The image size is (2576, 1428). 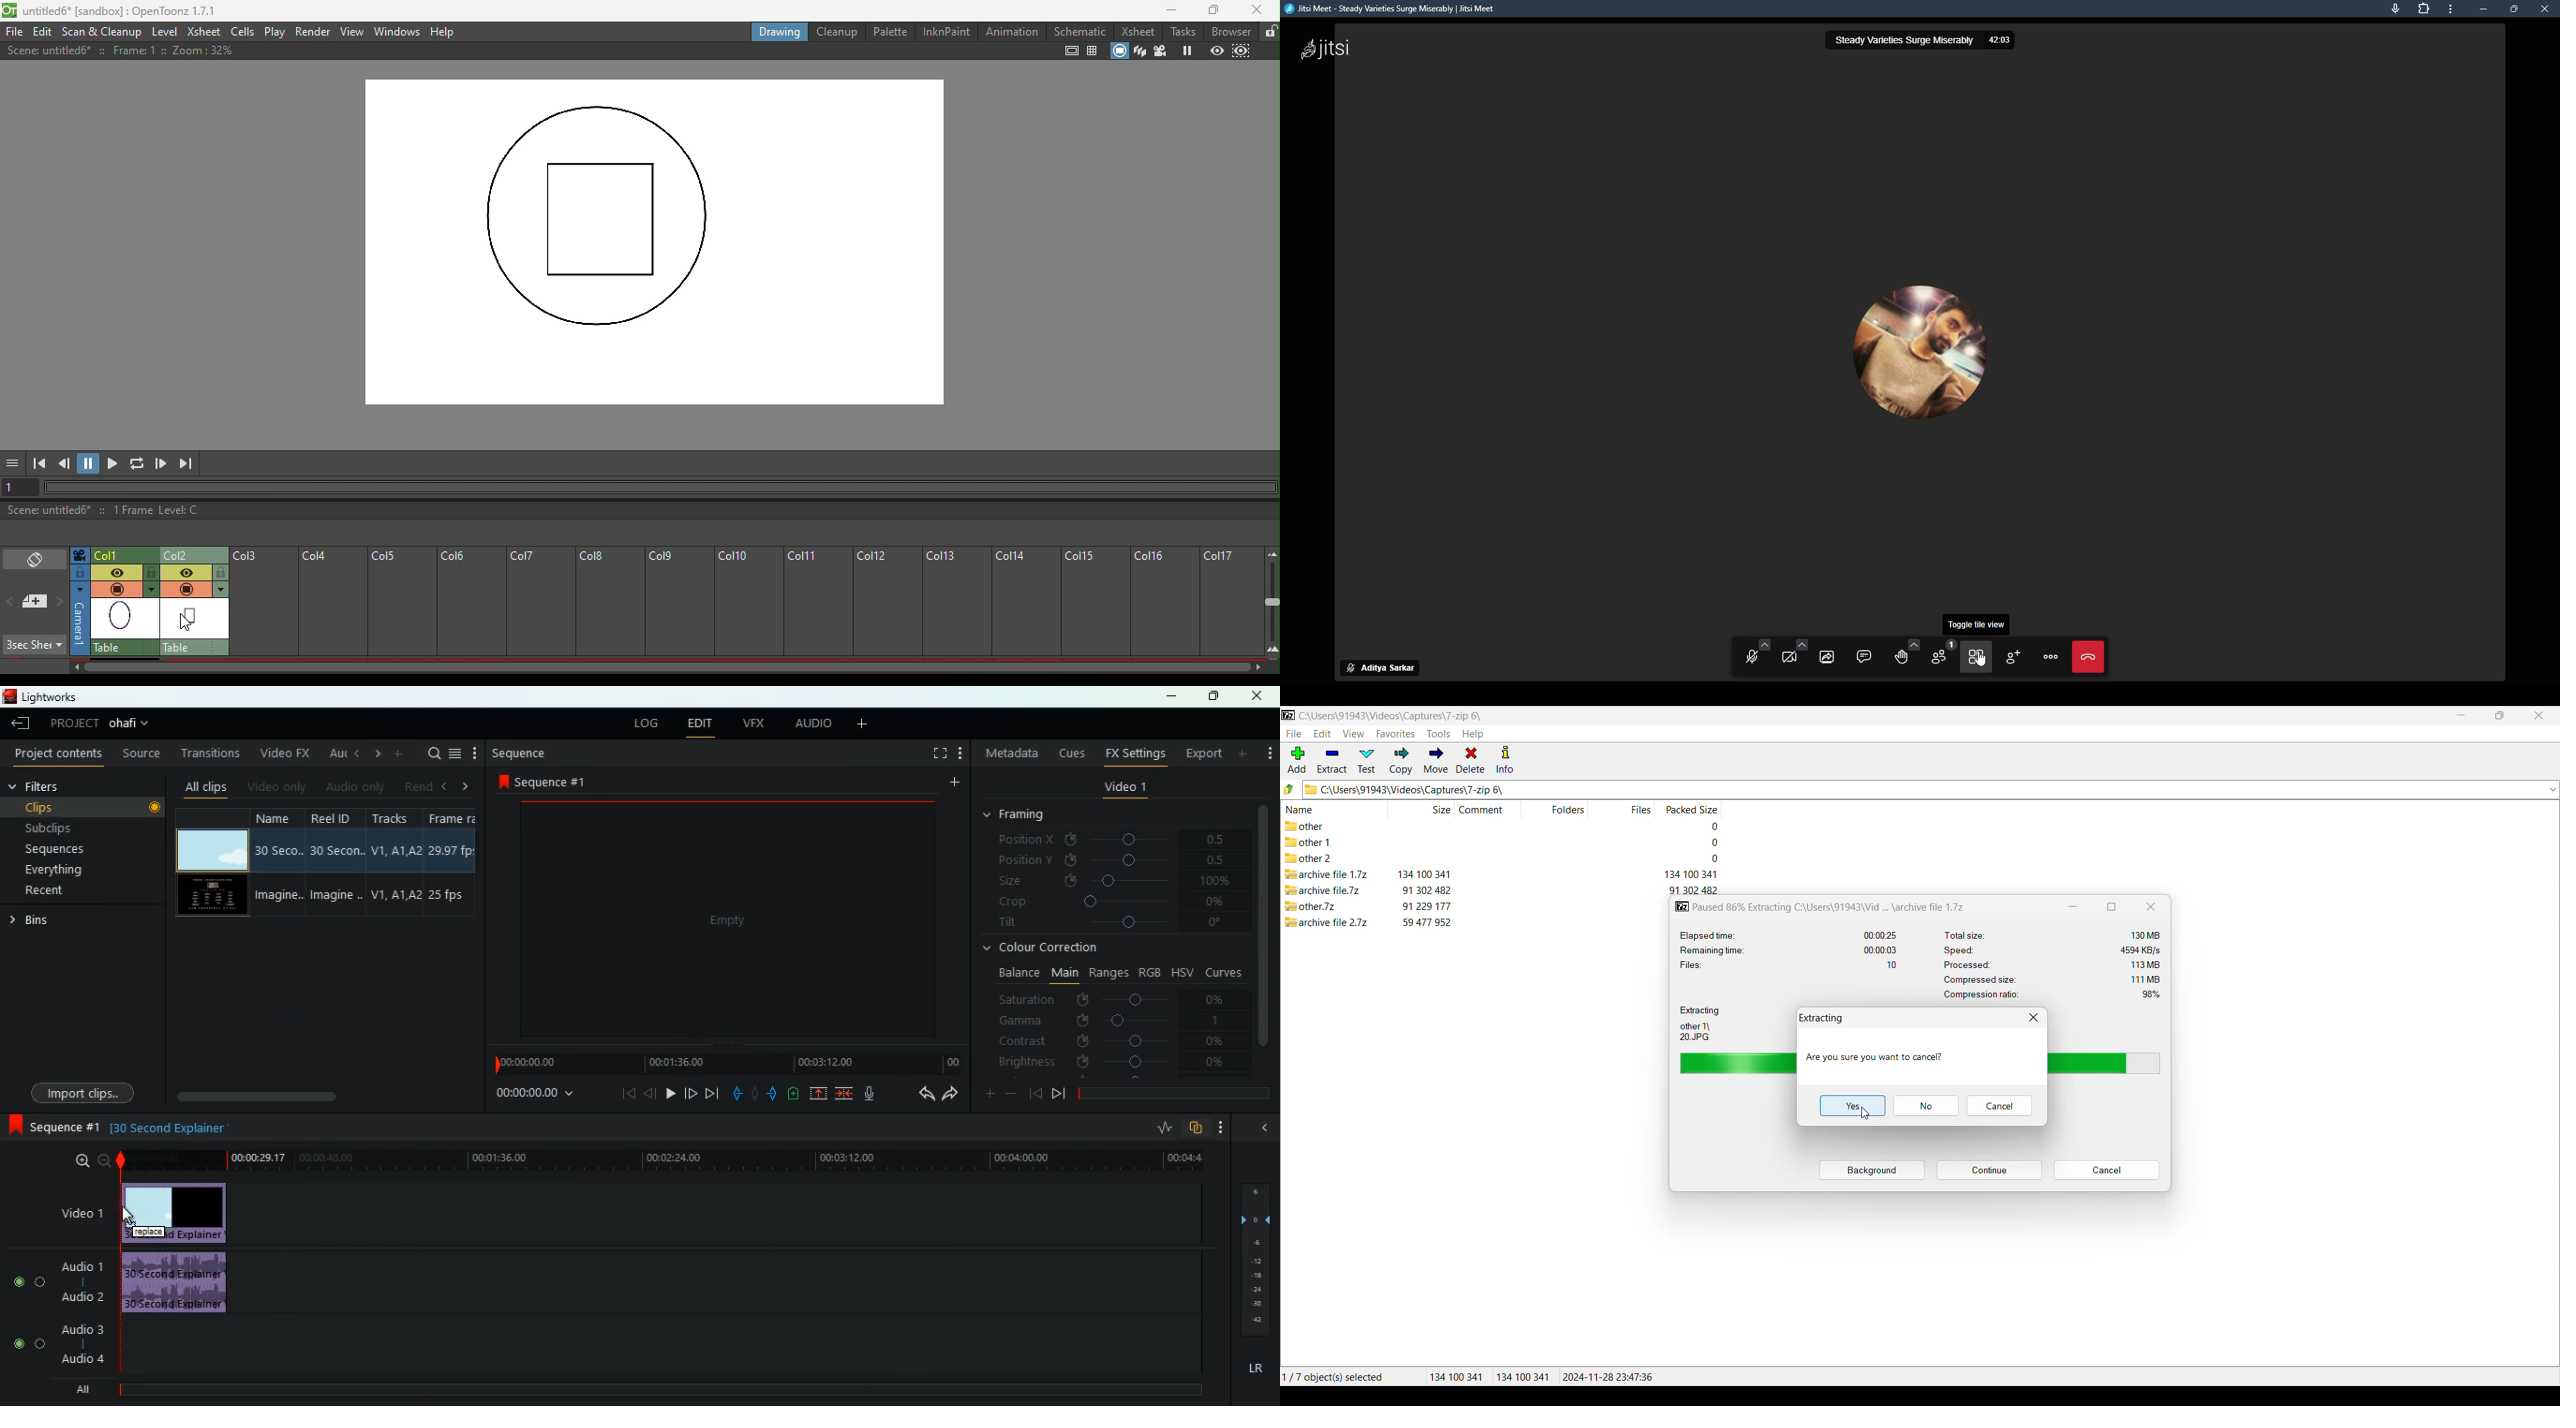 I want to click on play, so click(x=667, y=1093).